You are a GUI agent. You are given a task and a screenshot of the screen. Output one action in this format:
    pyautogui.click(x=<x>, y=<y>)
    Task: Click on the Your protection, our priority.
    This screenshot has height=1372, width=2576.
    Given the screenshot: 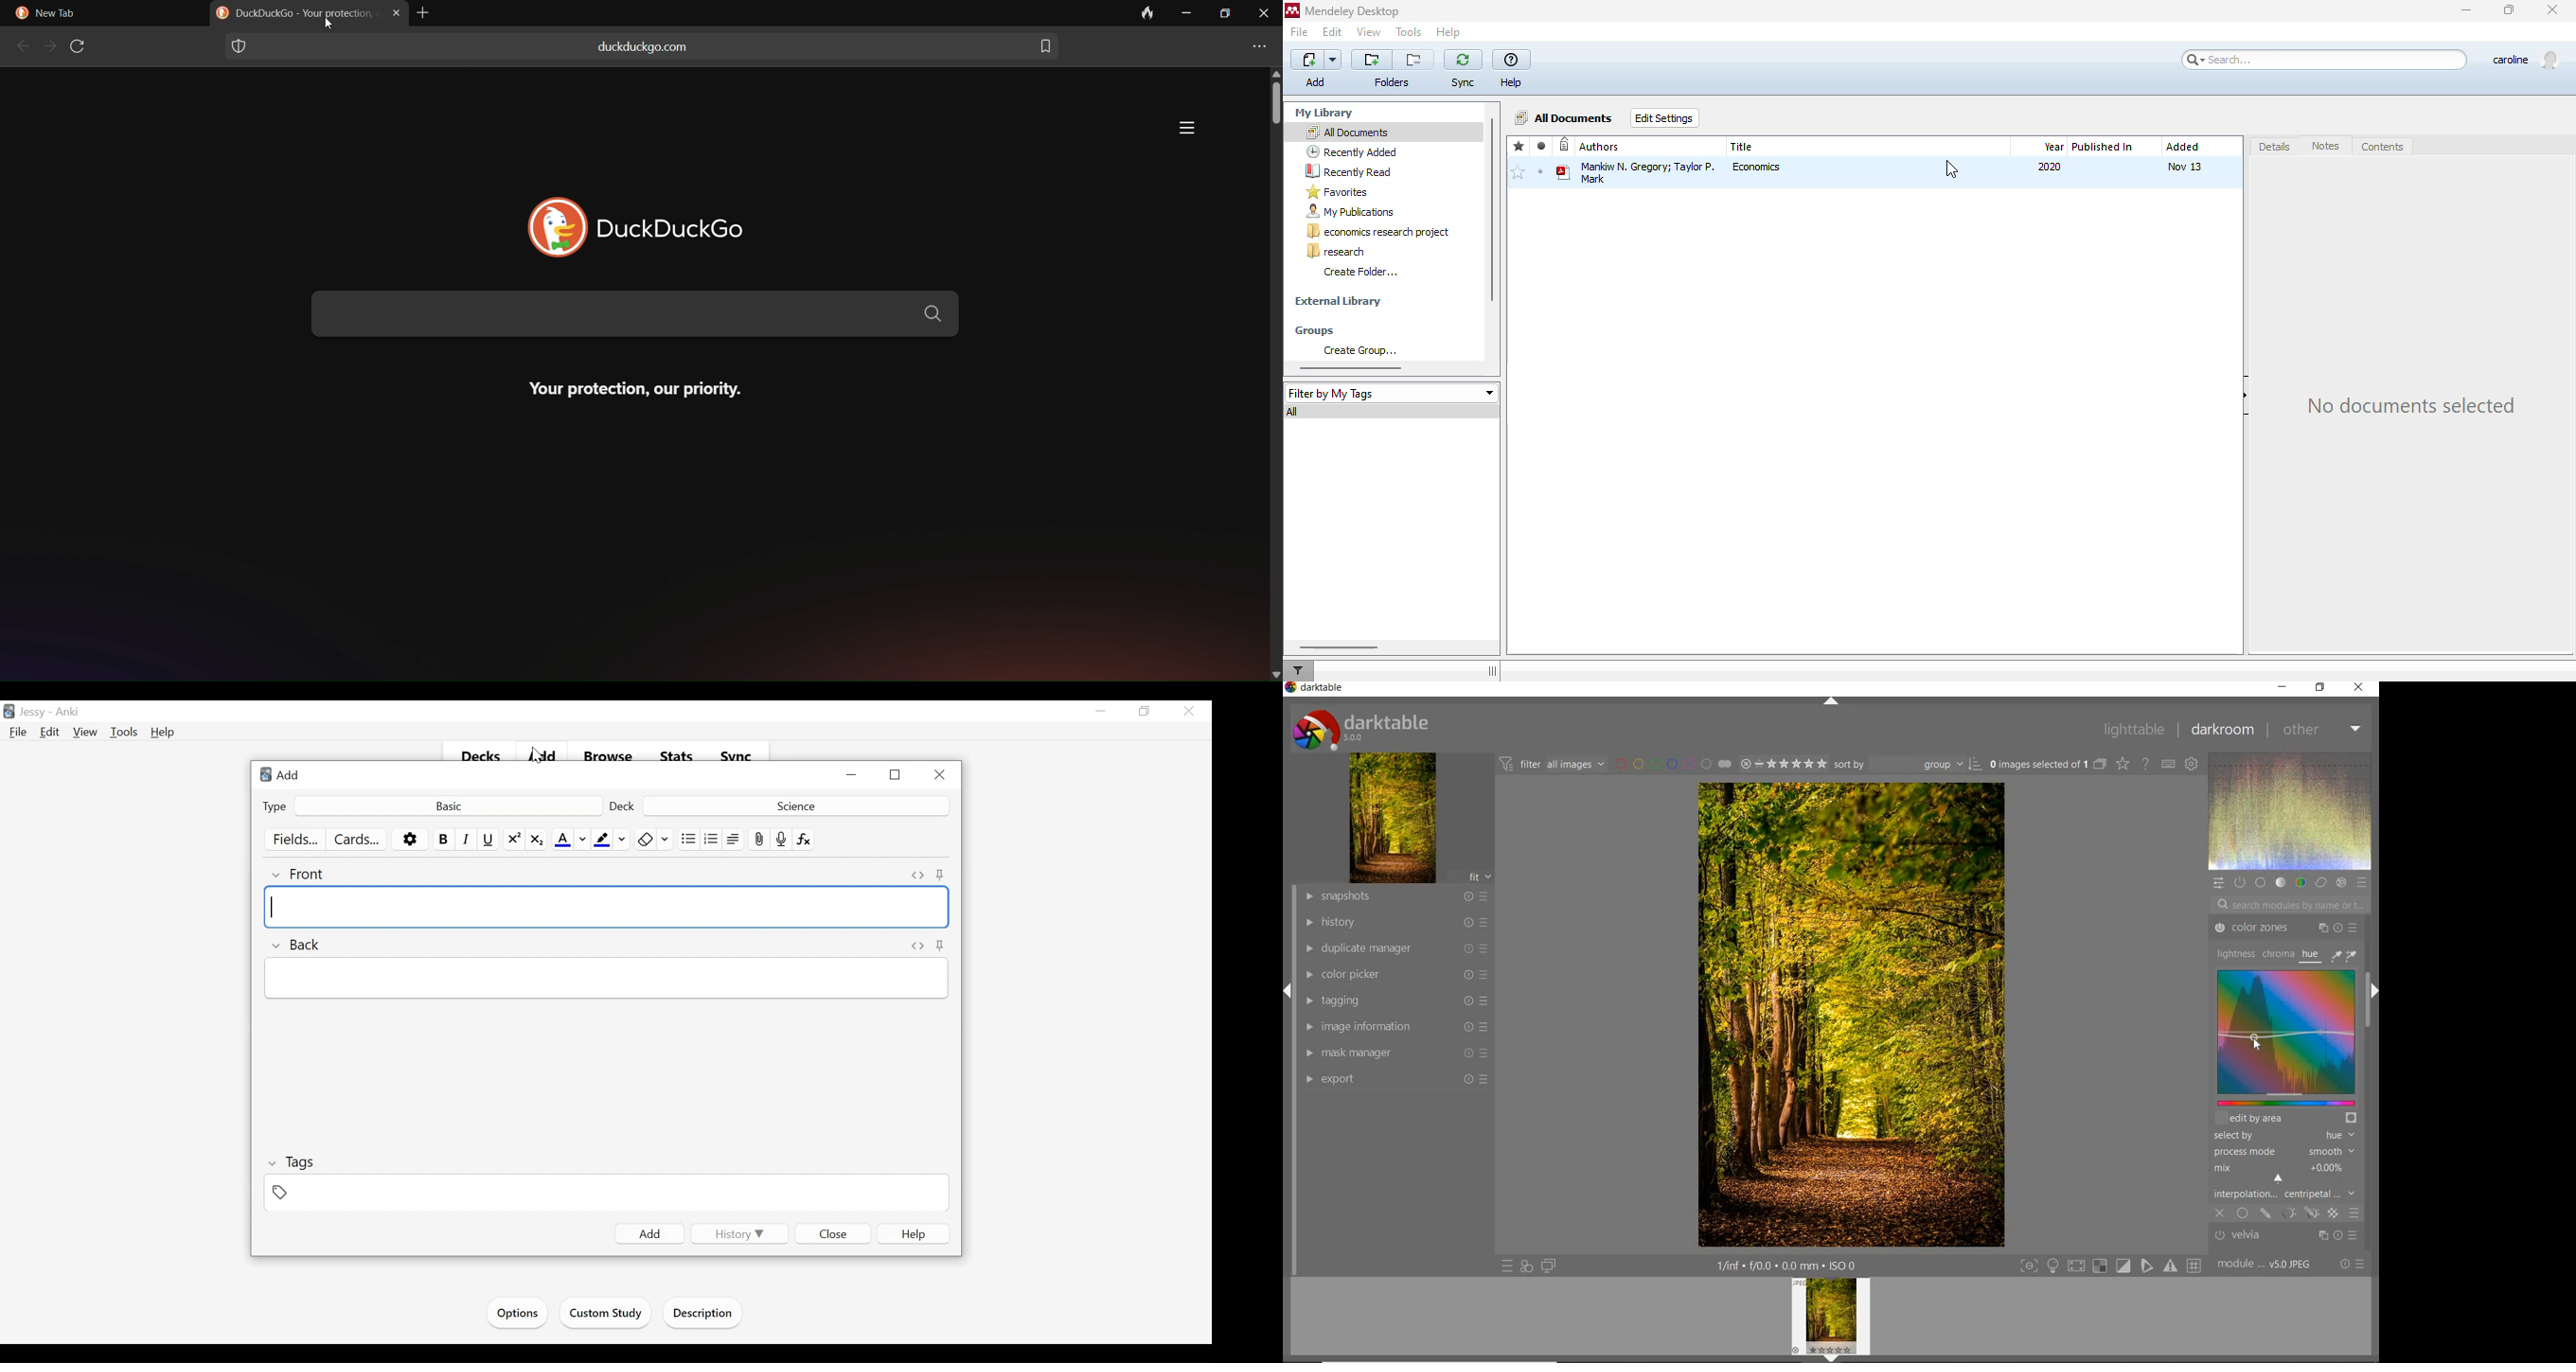 What is the action you would take?
    pyautogui.click(x=645, y=396)
    